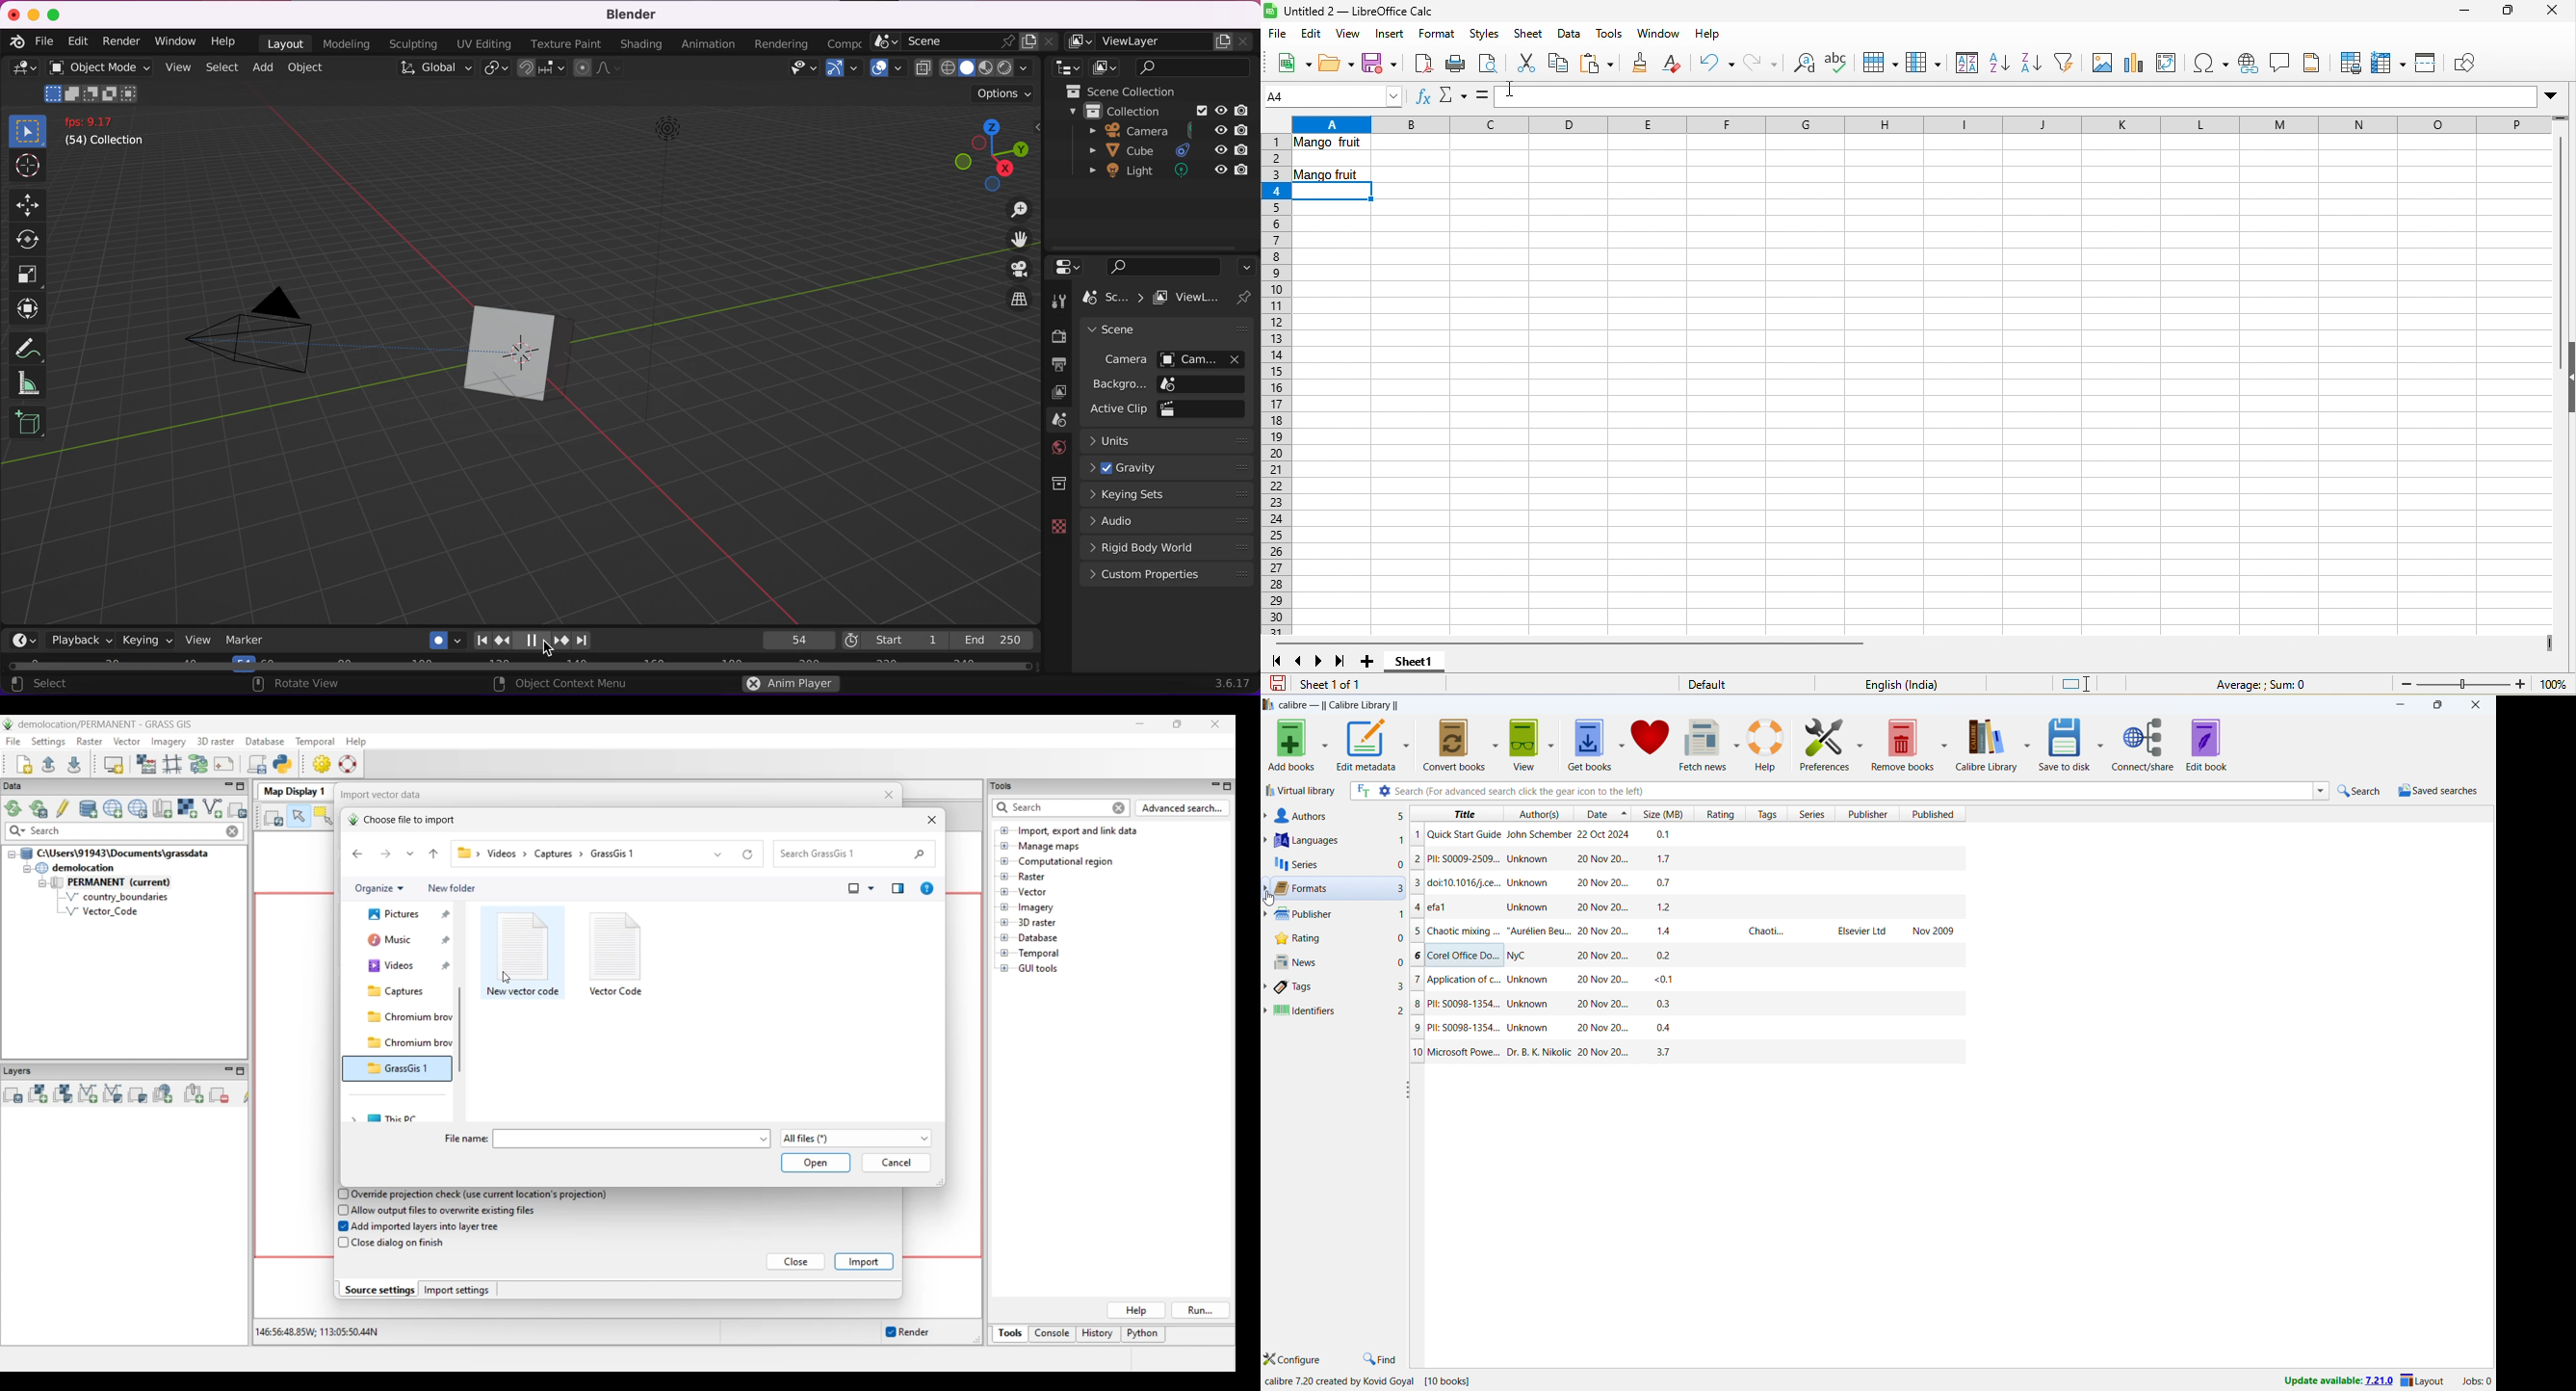  What do you see at coordinates (1662, 813) in the screenshot?
I see `sort by size` at bounding box center [1662, 813].